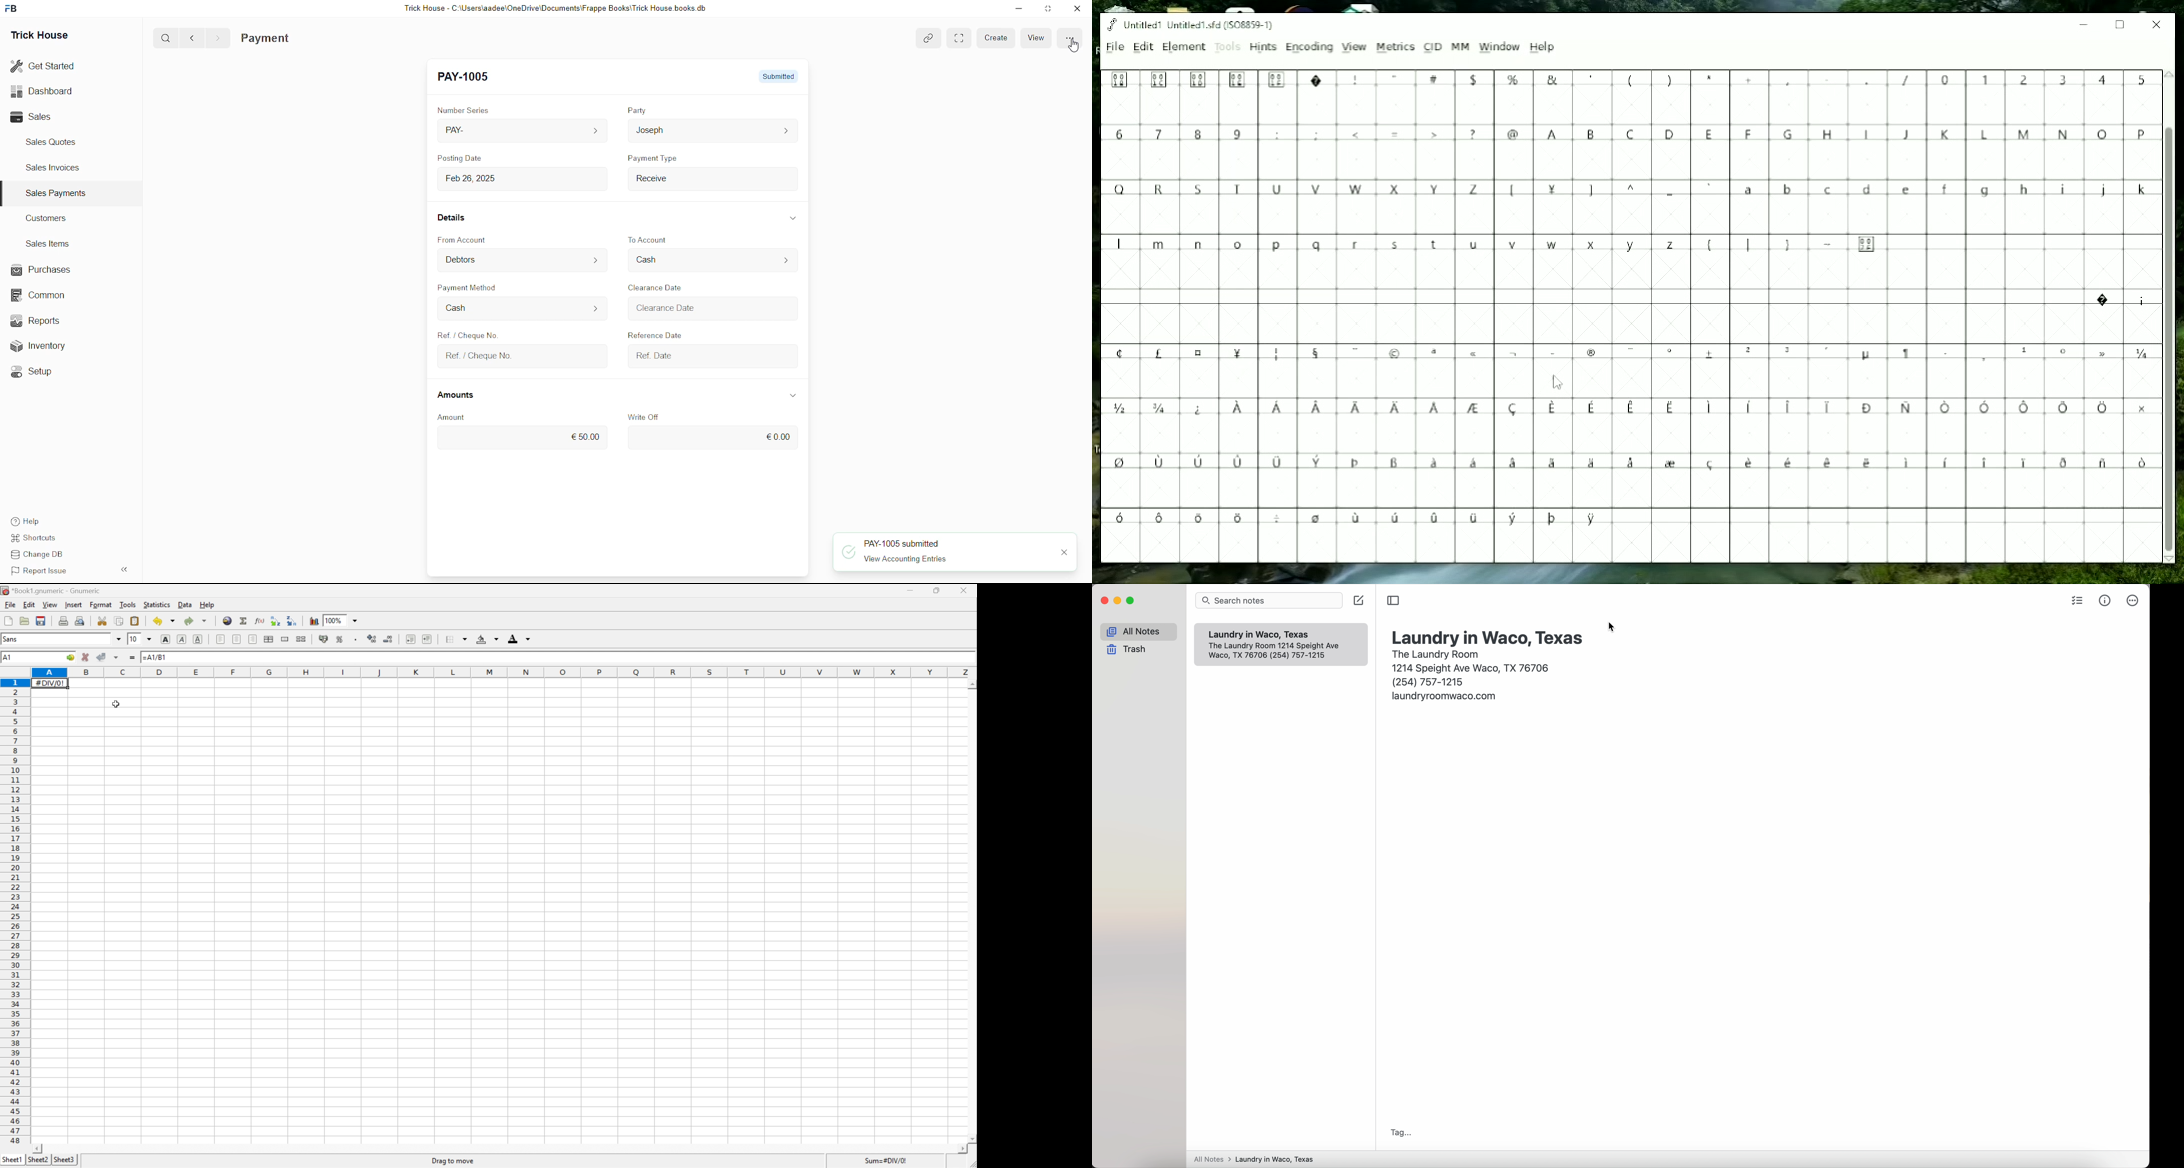 This screenshot has width=2184, height=1176. I want to click on #, so click(452, 523).